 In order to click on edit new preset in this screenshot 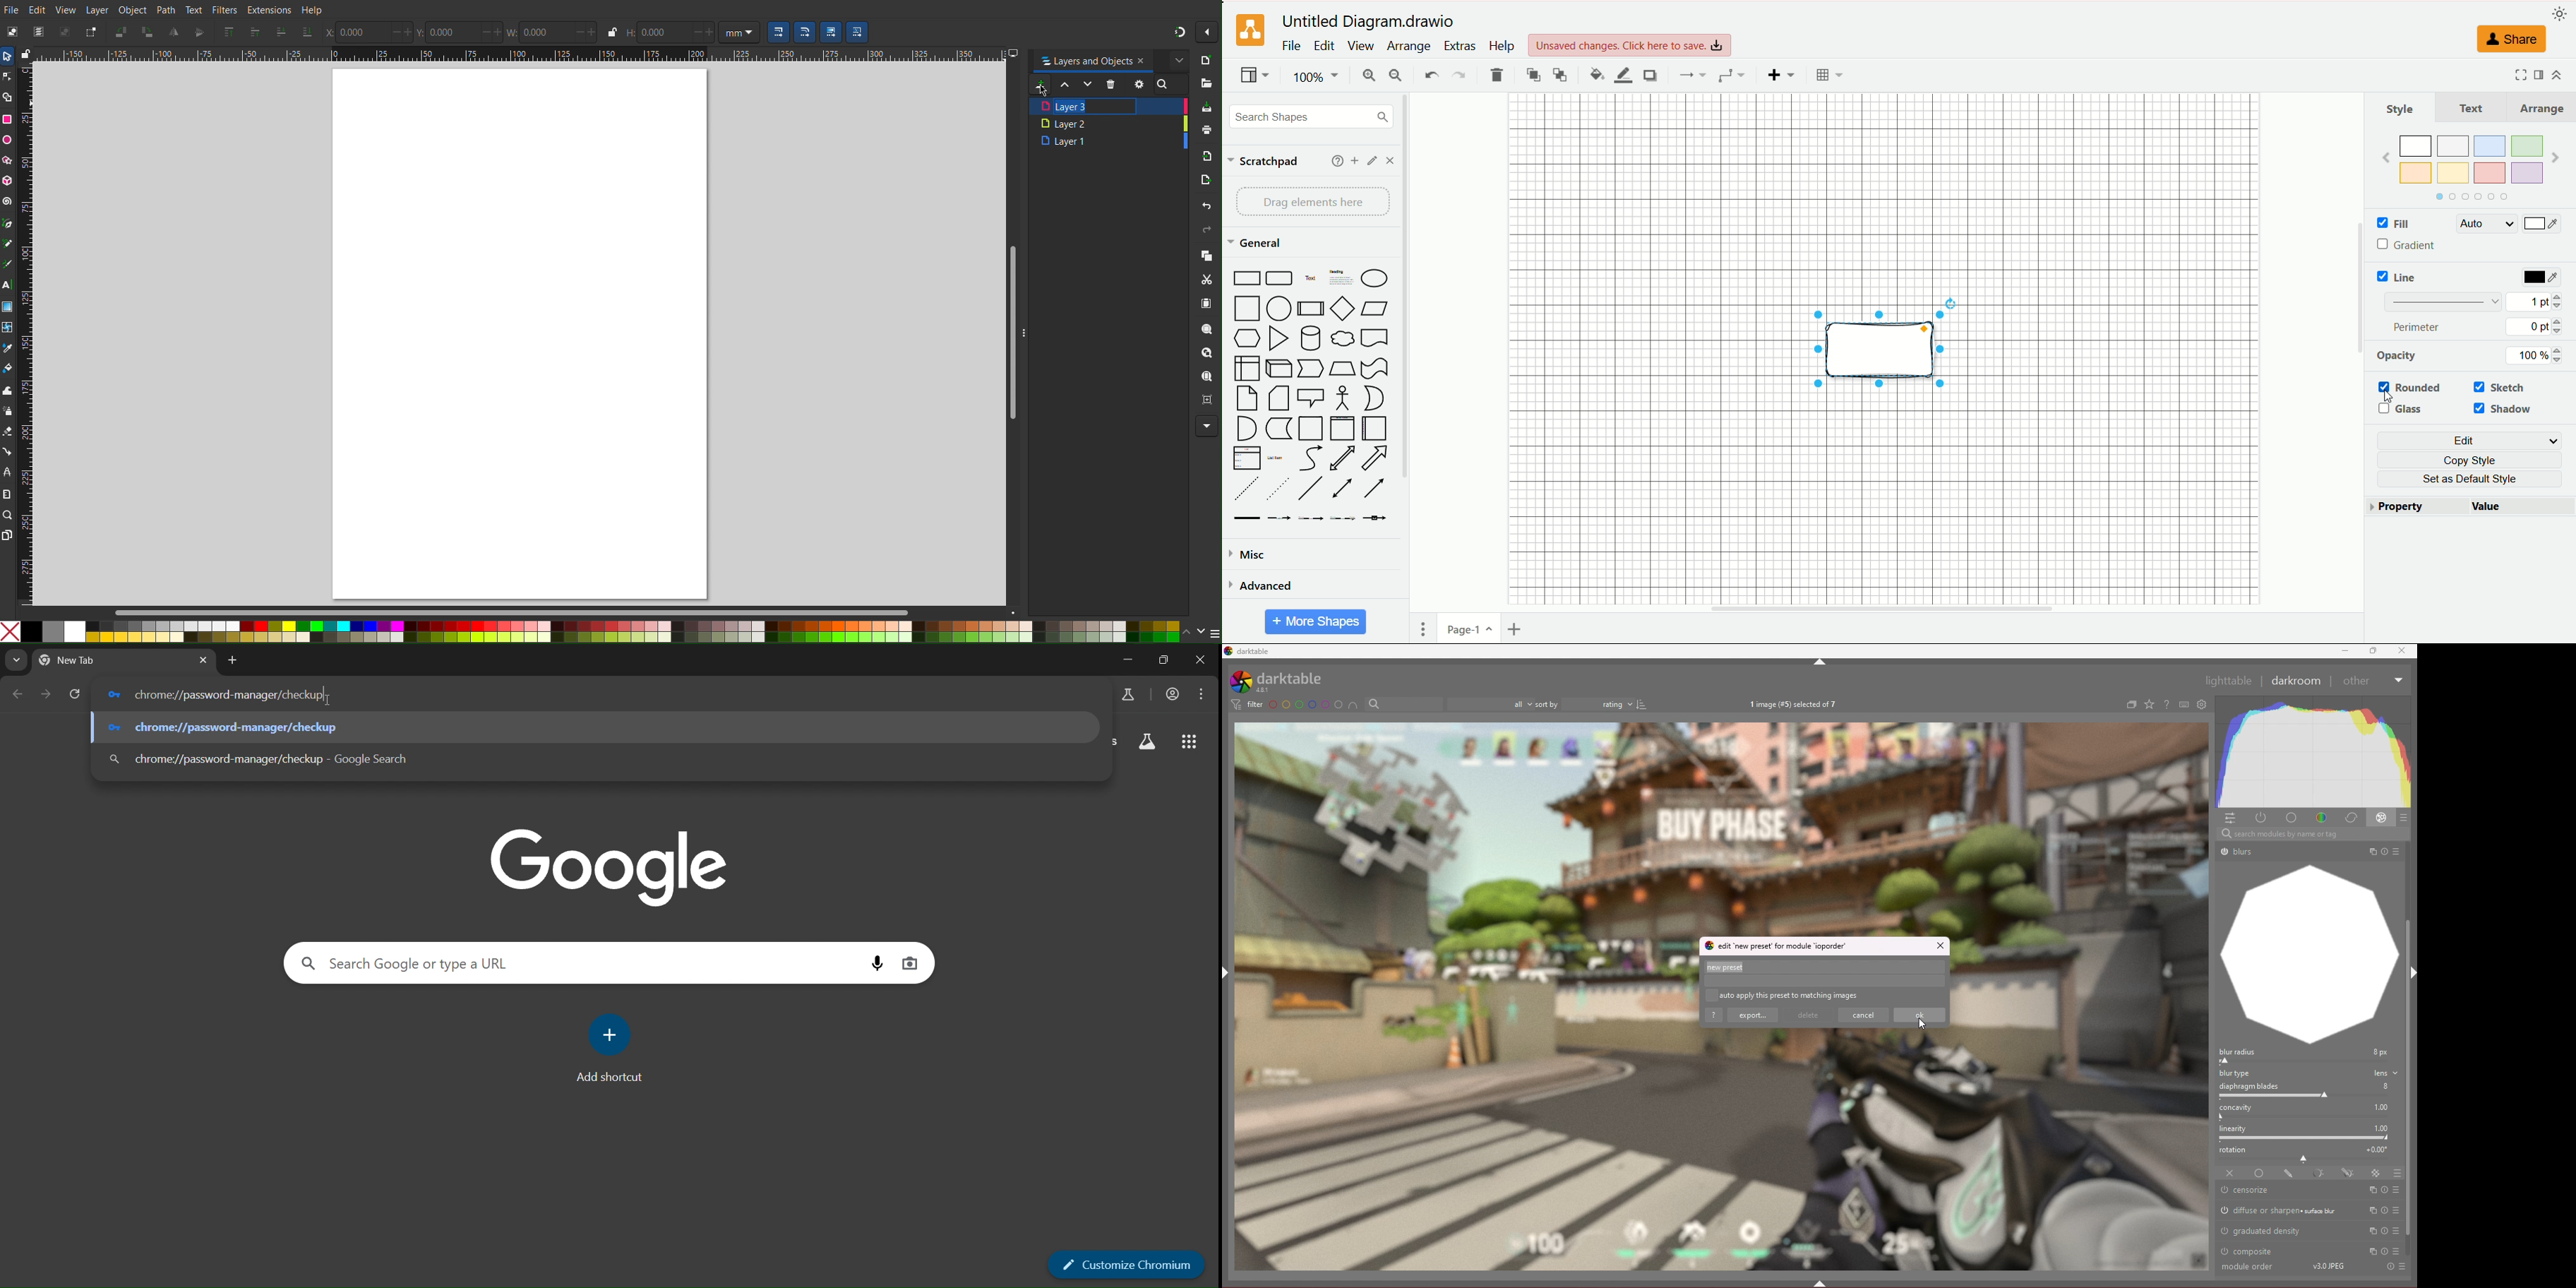, I will do `click(1780, 946)`.